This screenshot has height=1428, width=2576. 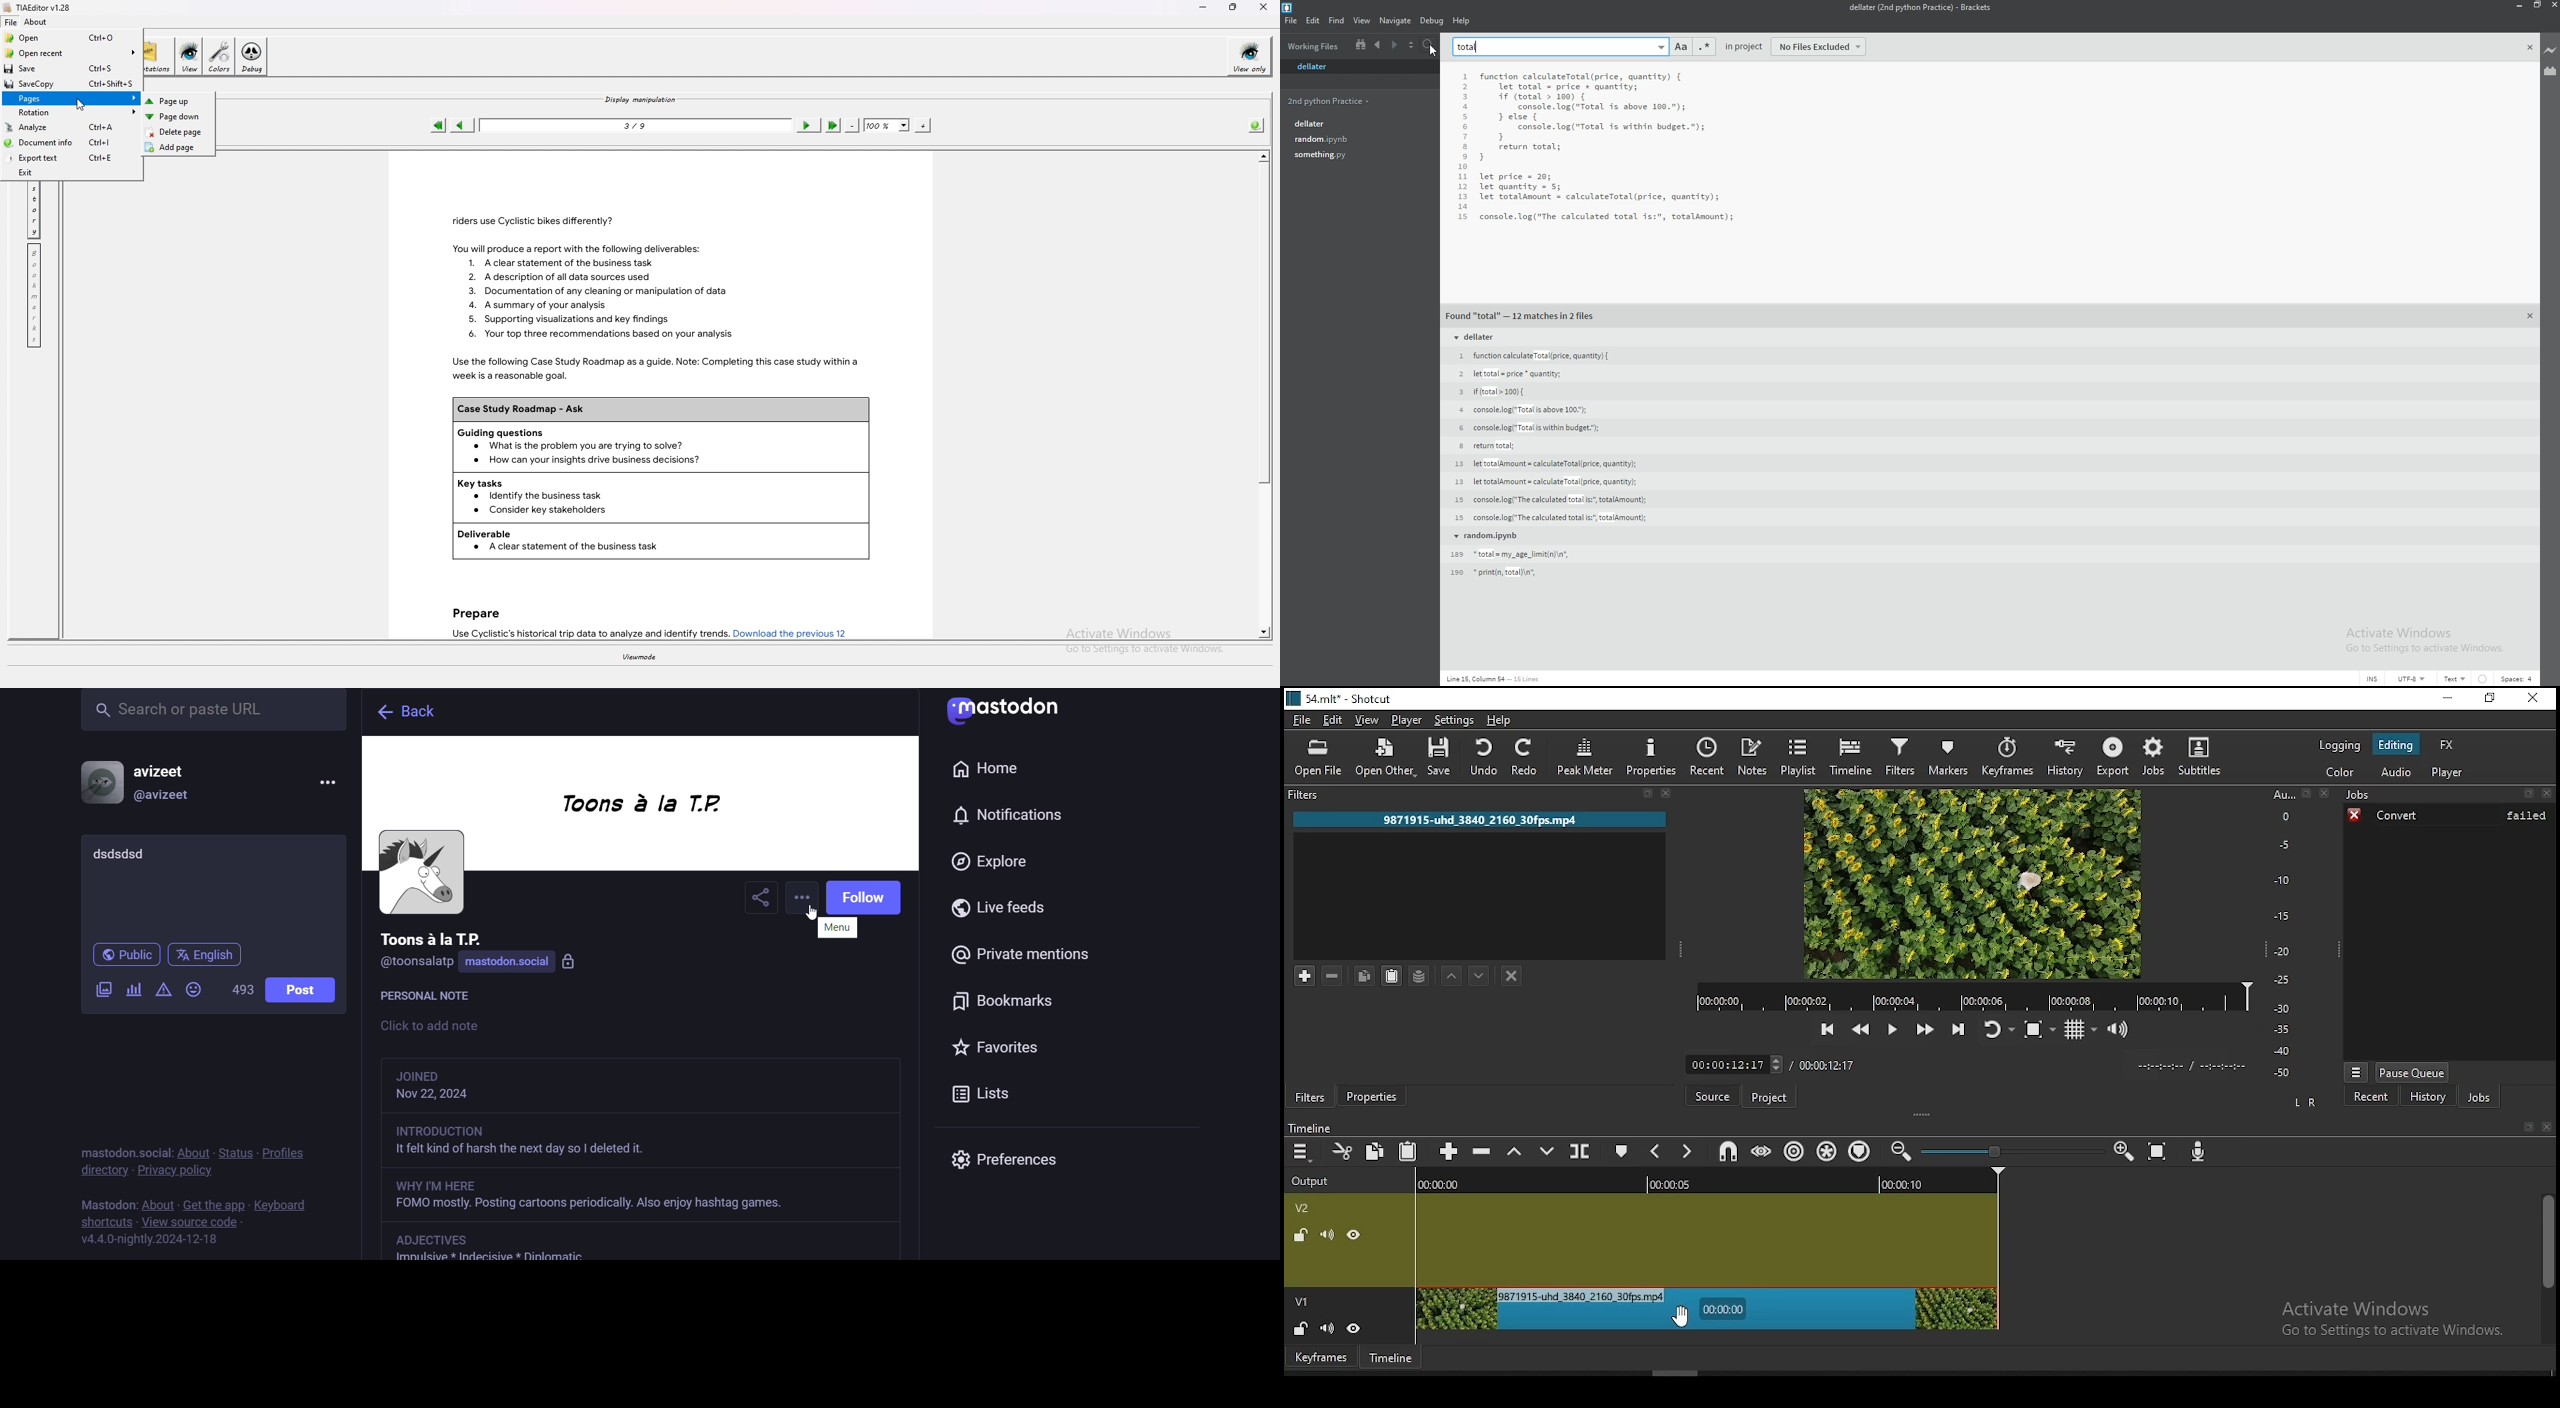 What do you see at coordinates (1464, 87) in the screenshot?
I see `2` at bounding box center [1464, 87].